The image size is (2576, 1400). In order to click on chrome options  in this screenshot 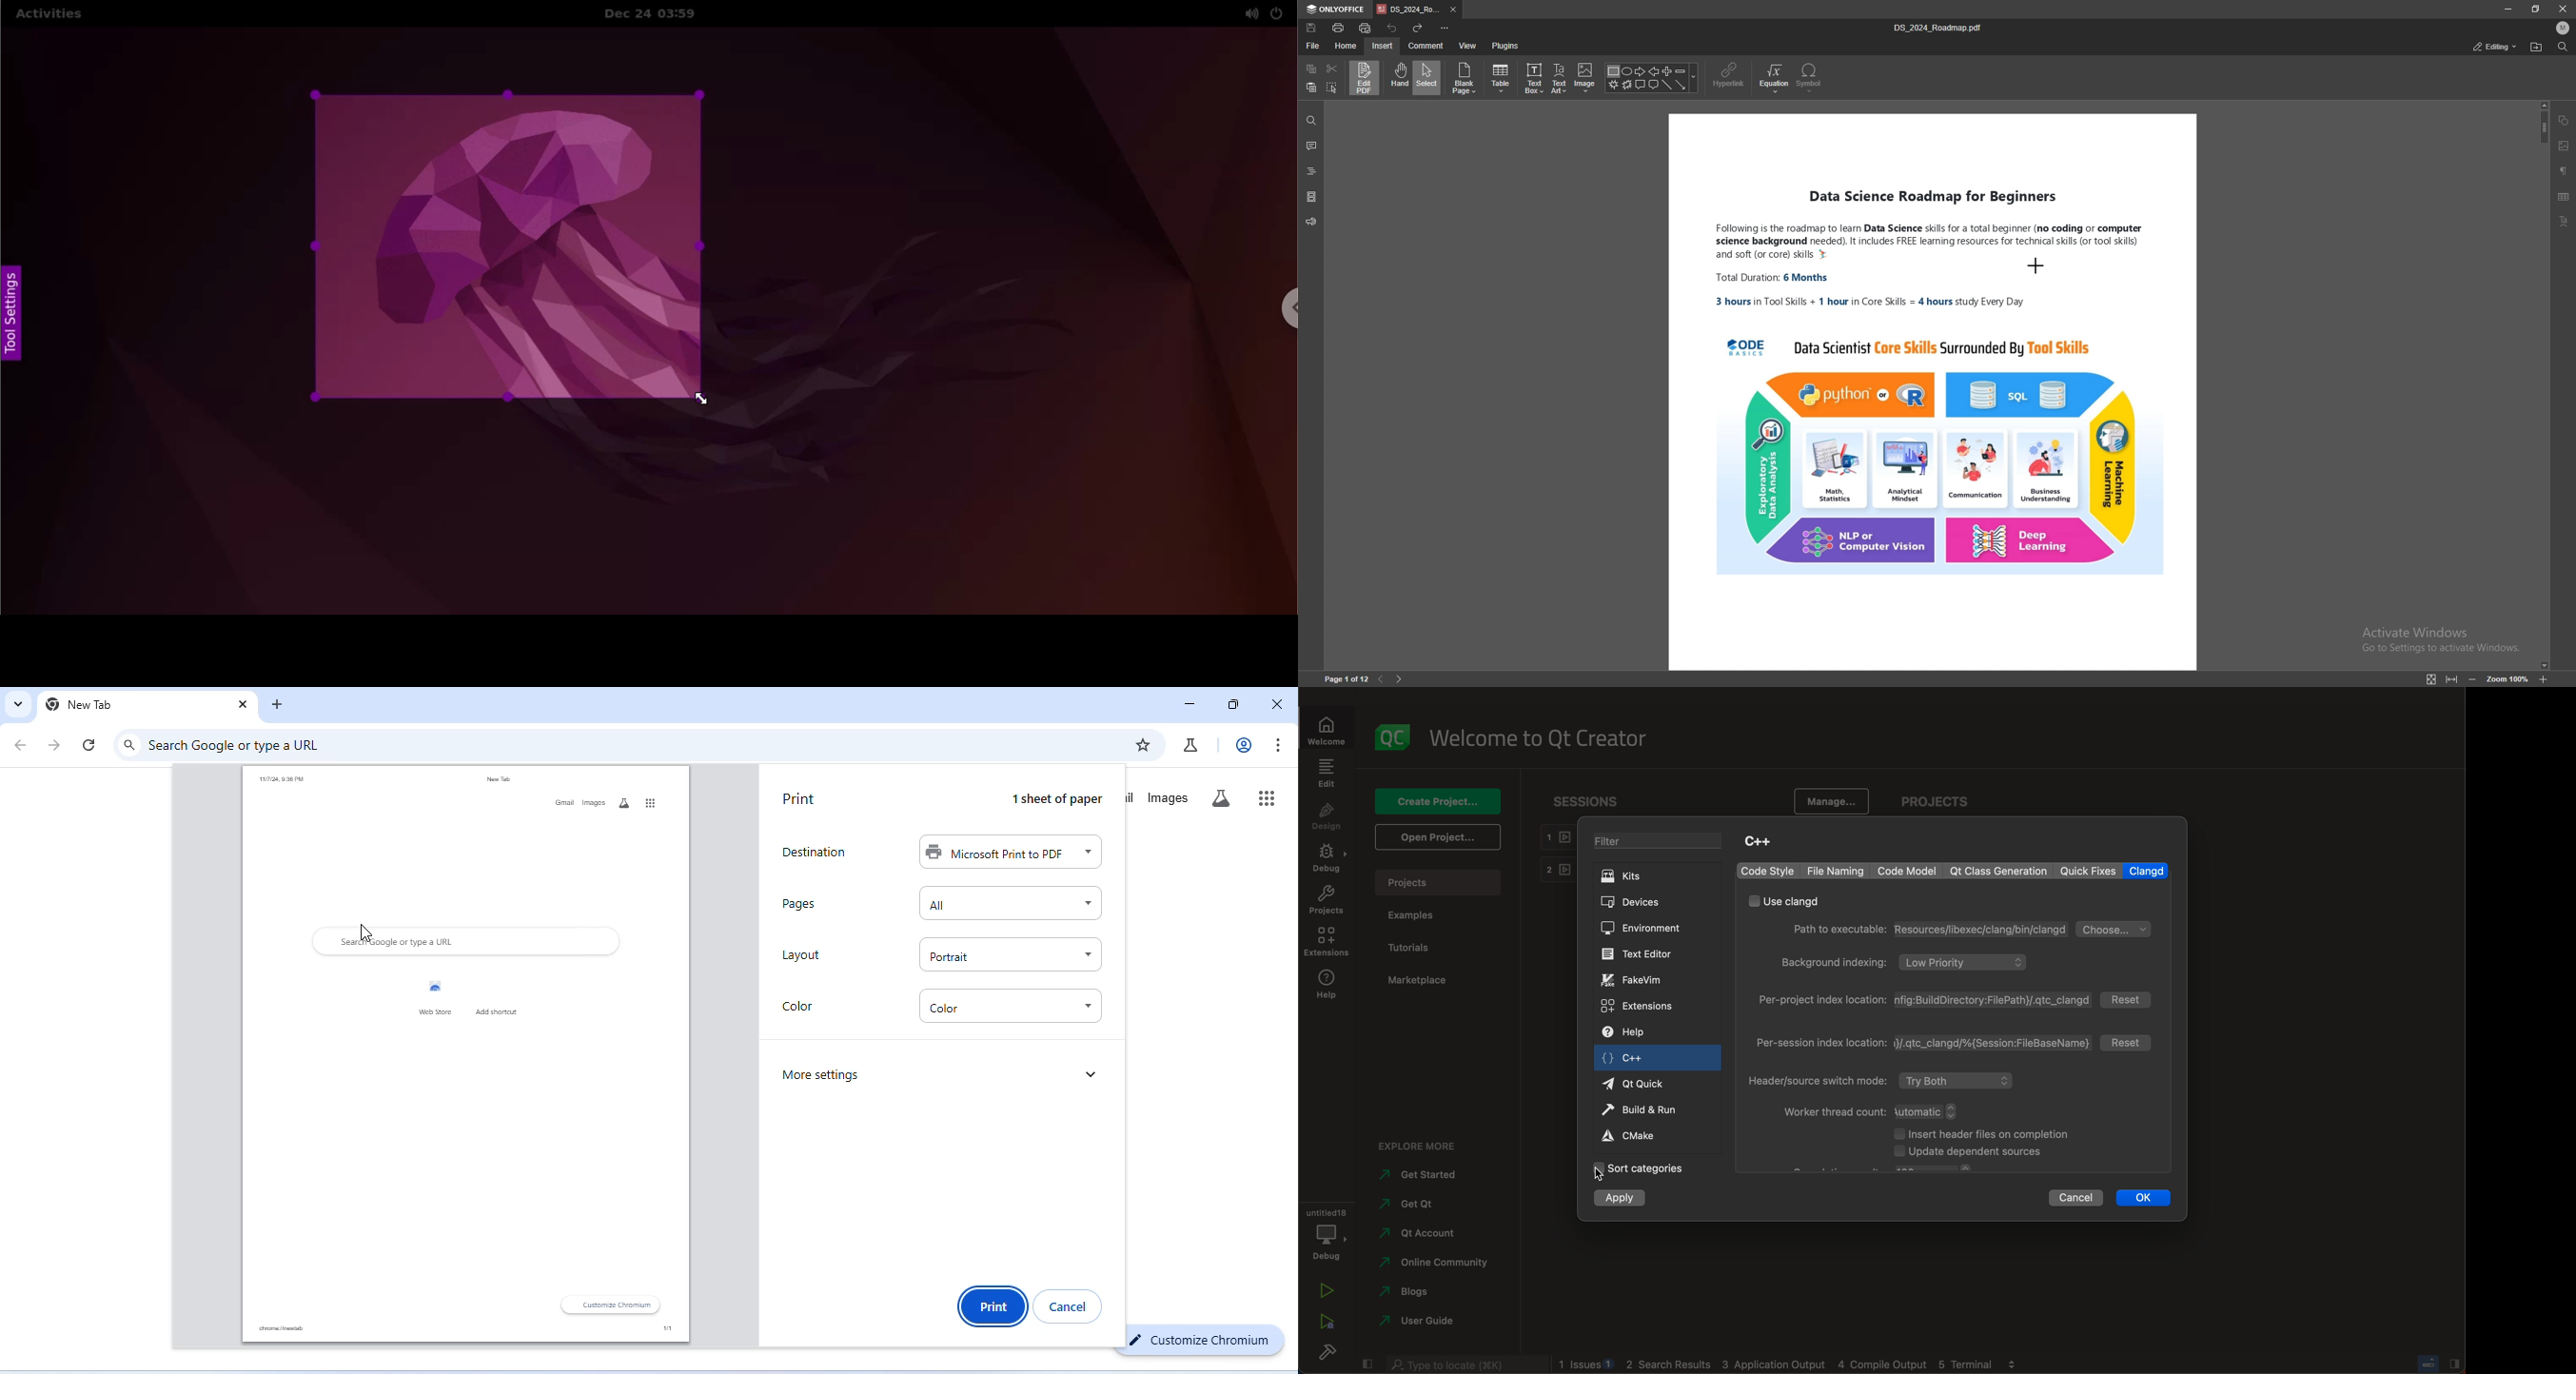, I will do `click(1285, 311)`.